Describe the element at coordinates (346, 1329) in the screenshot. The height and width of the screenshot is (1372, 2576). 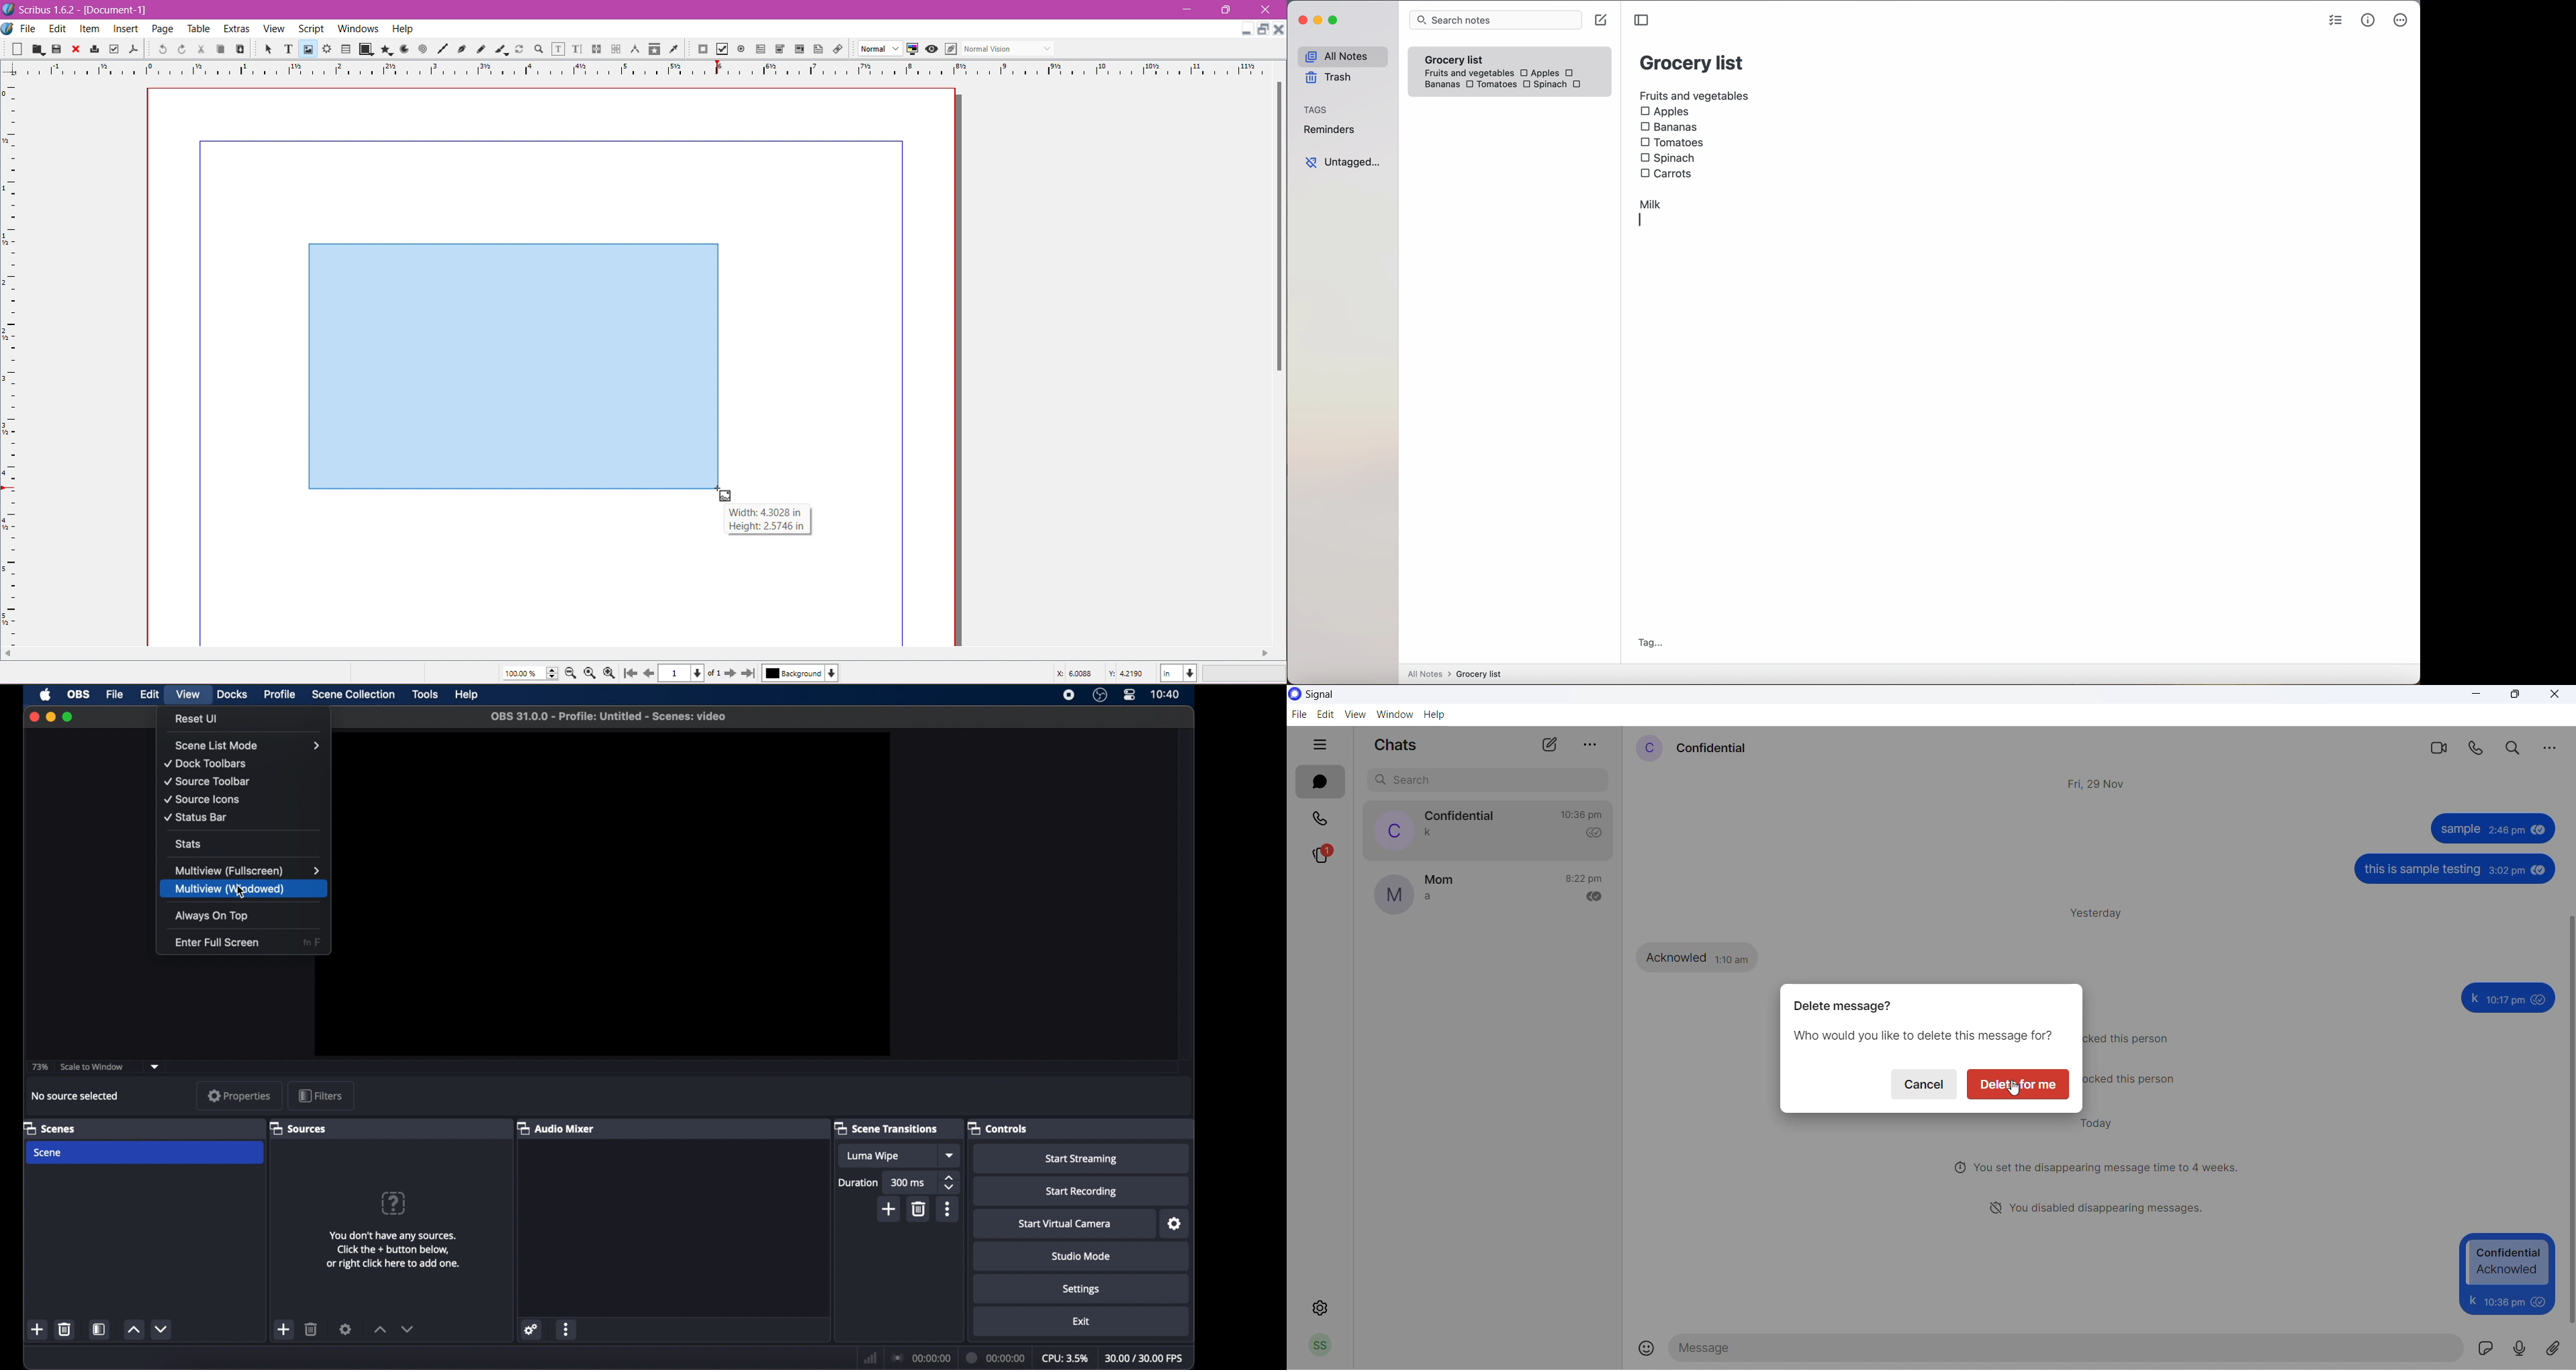
I see `settings` at that location.